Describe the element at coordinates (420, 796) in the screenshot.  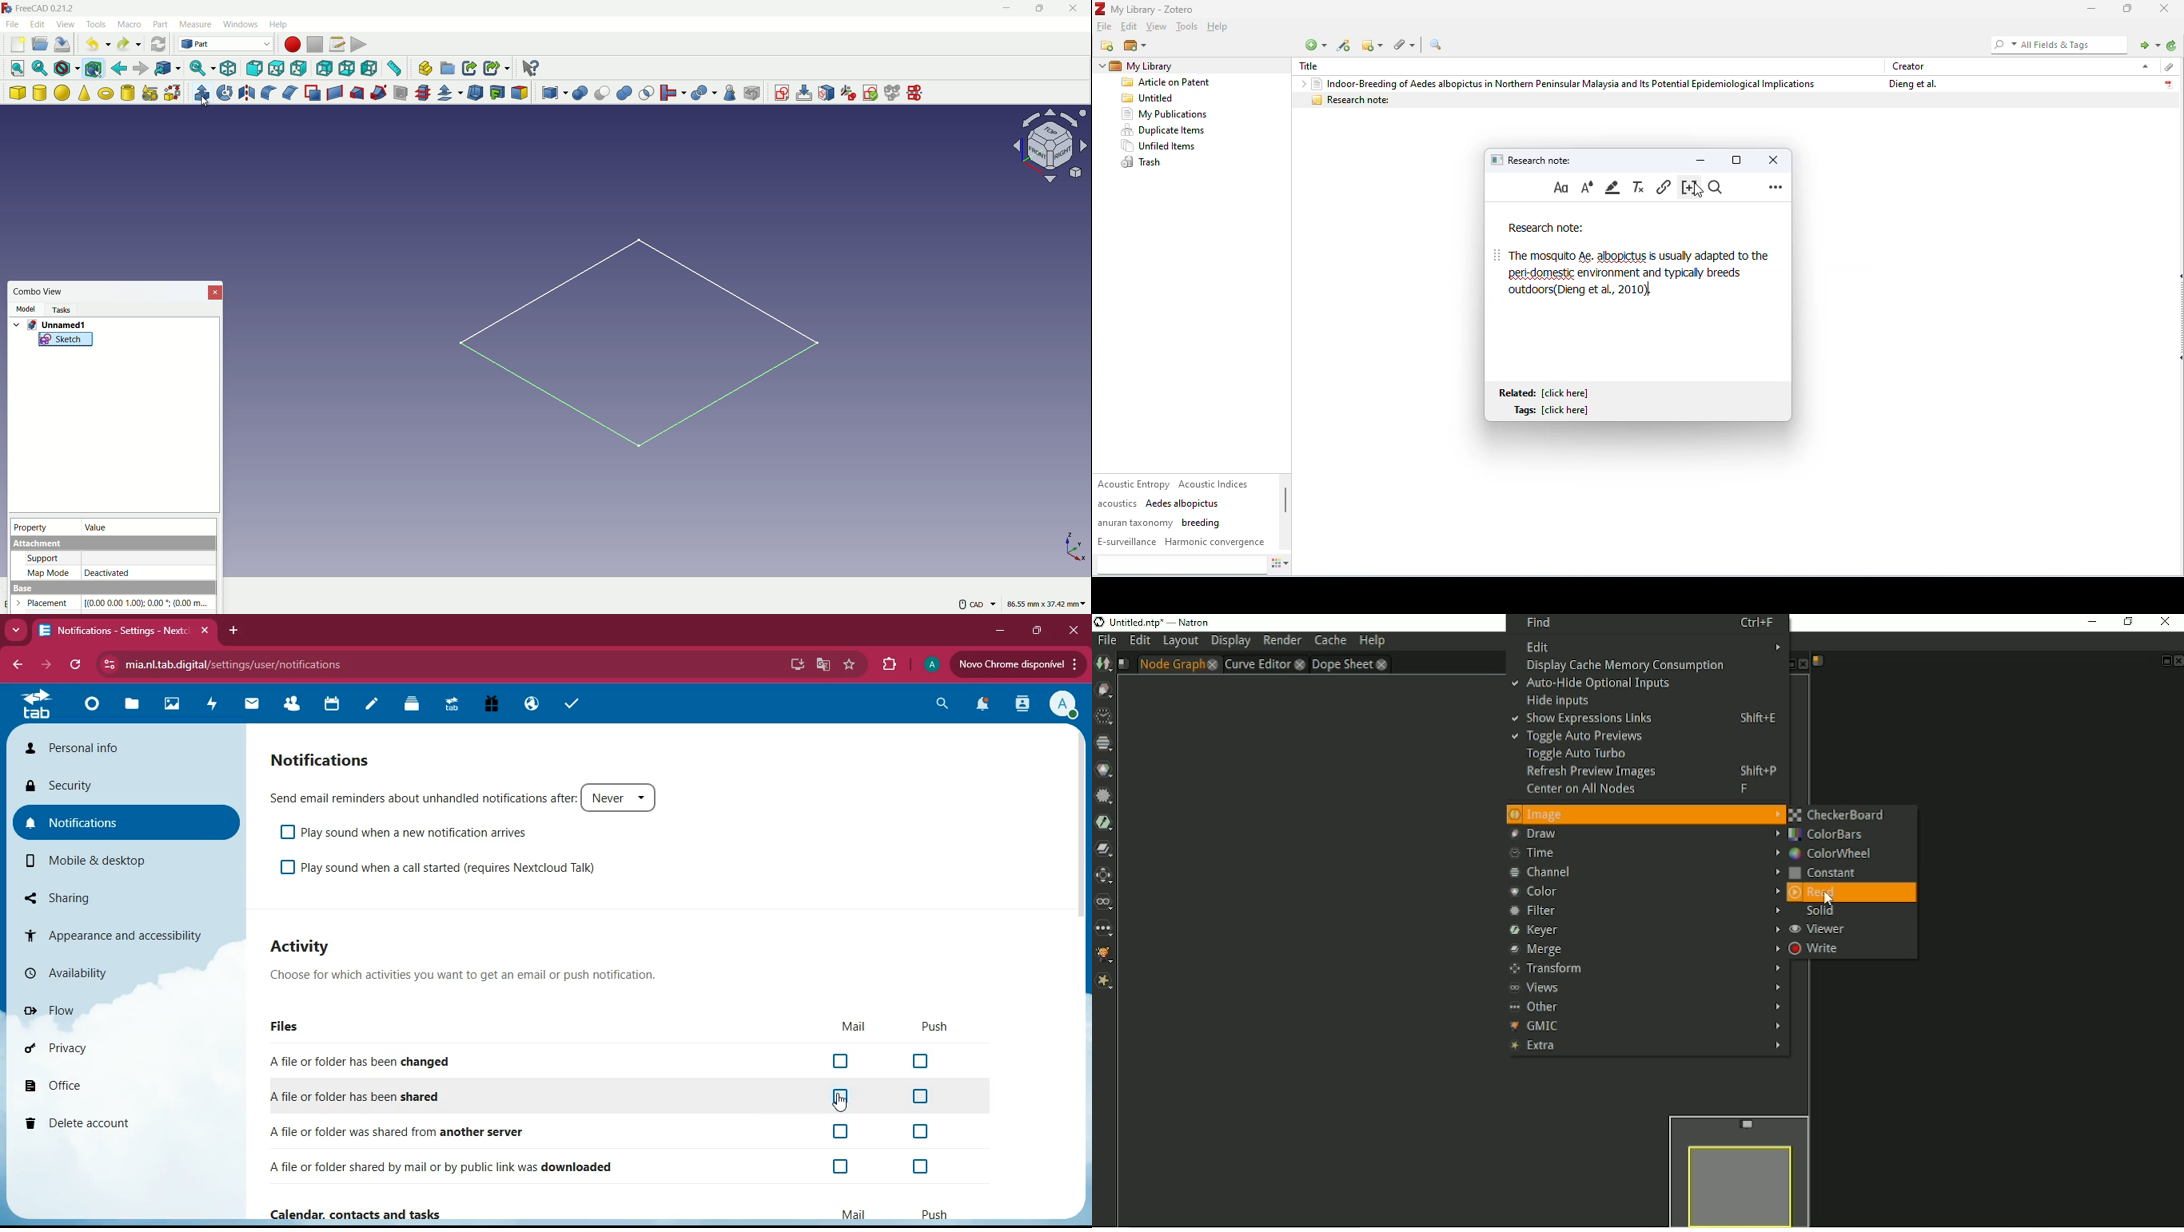
I see `send email` at that location.